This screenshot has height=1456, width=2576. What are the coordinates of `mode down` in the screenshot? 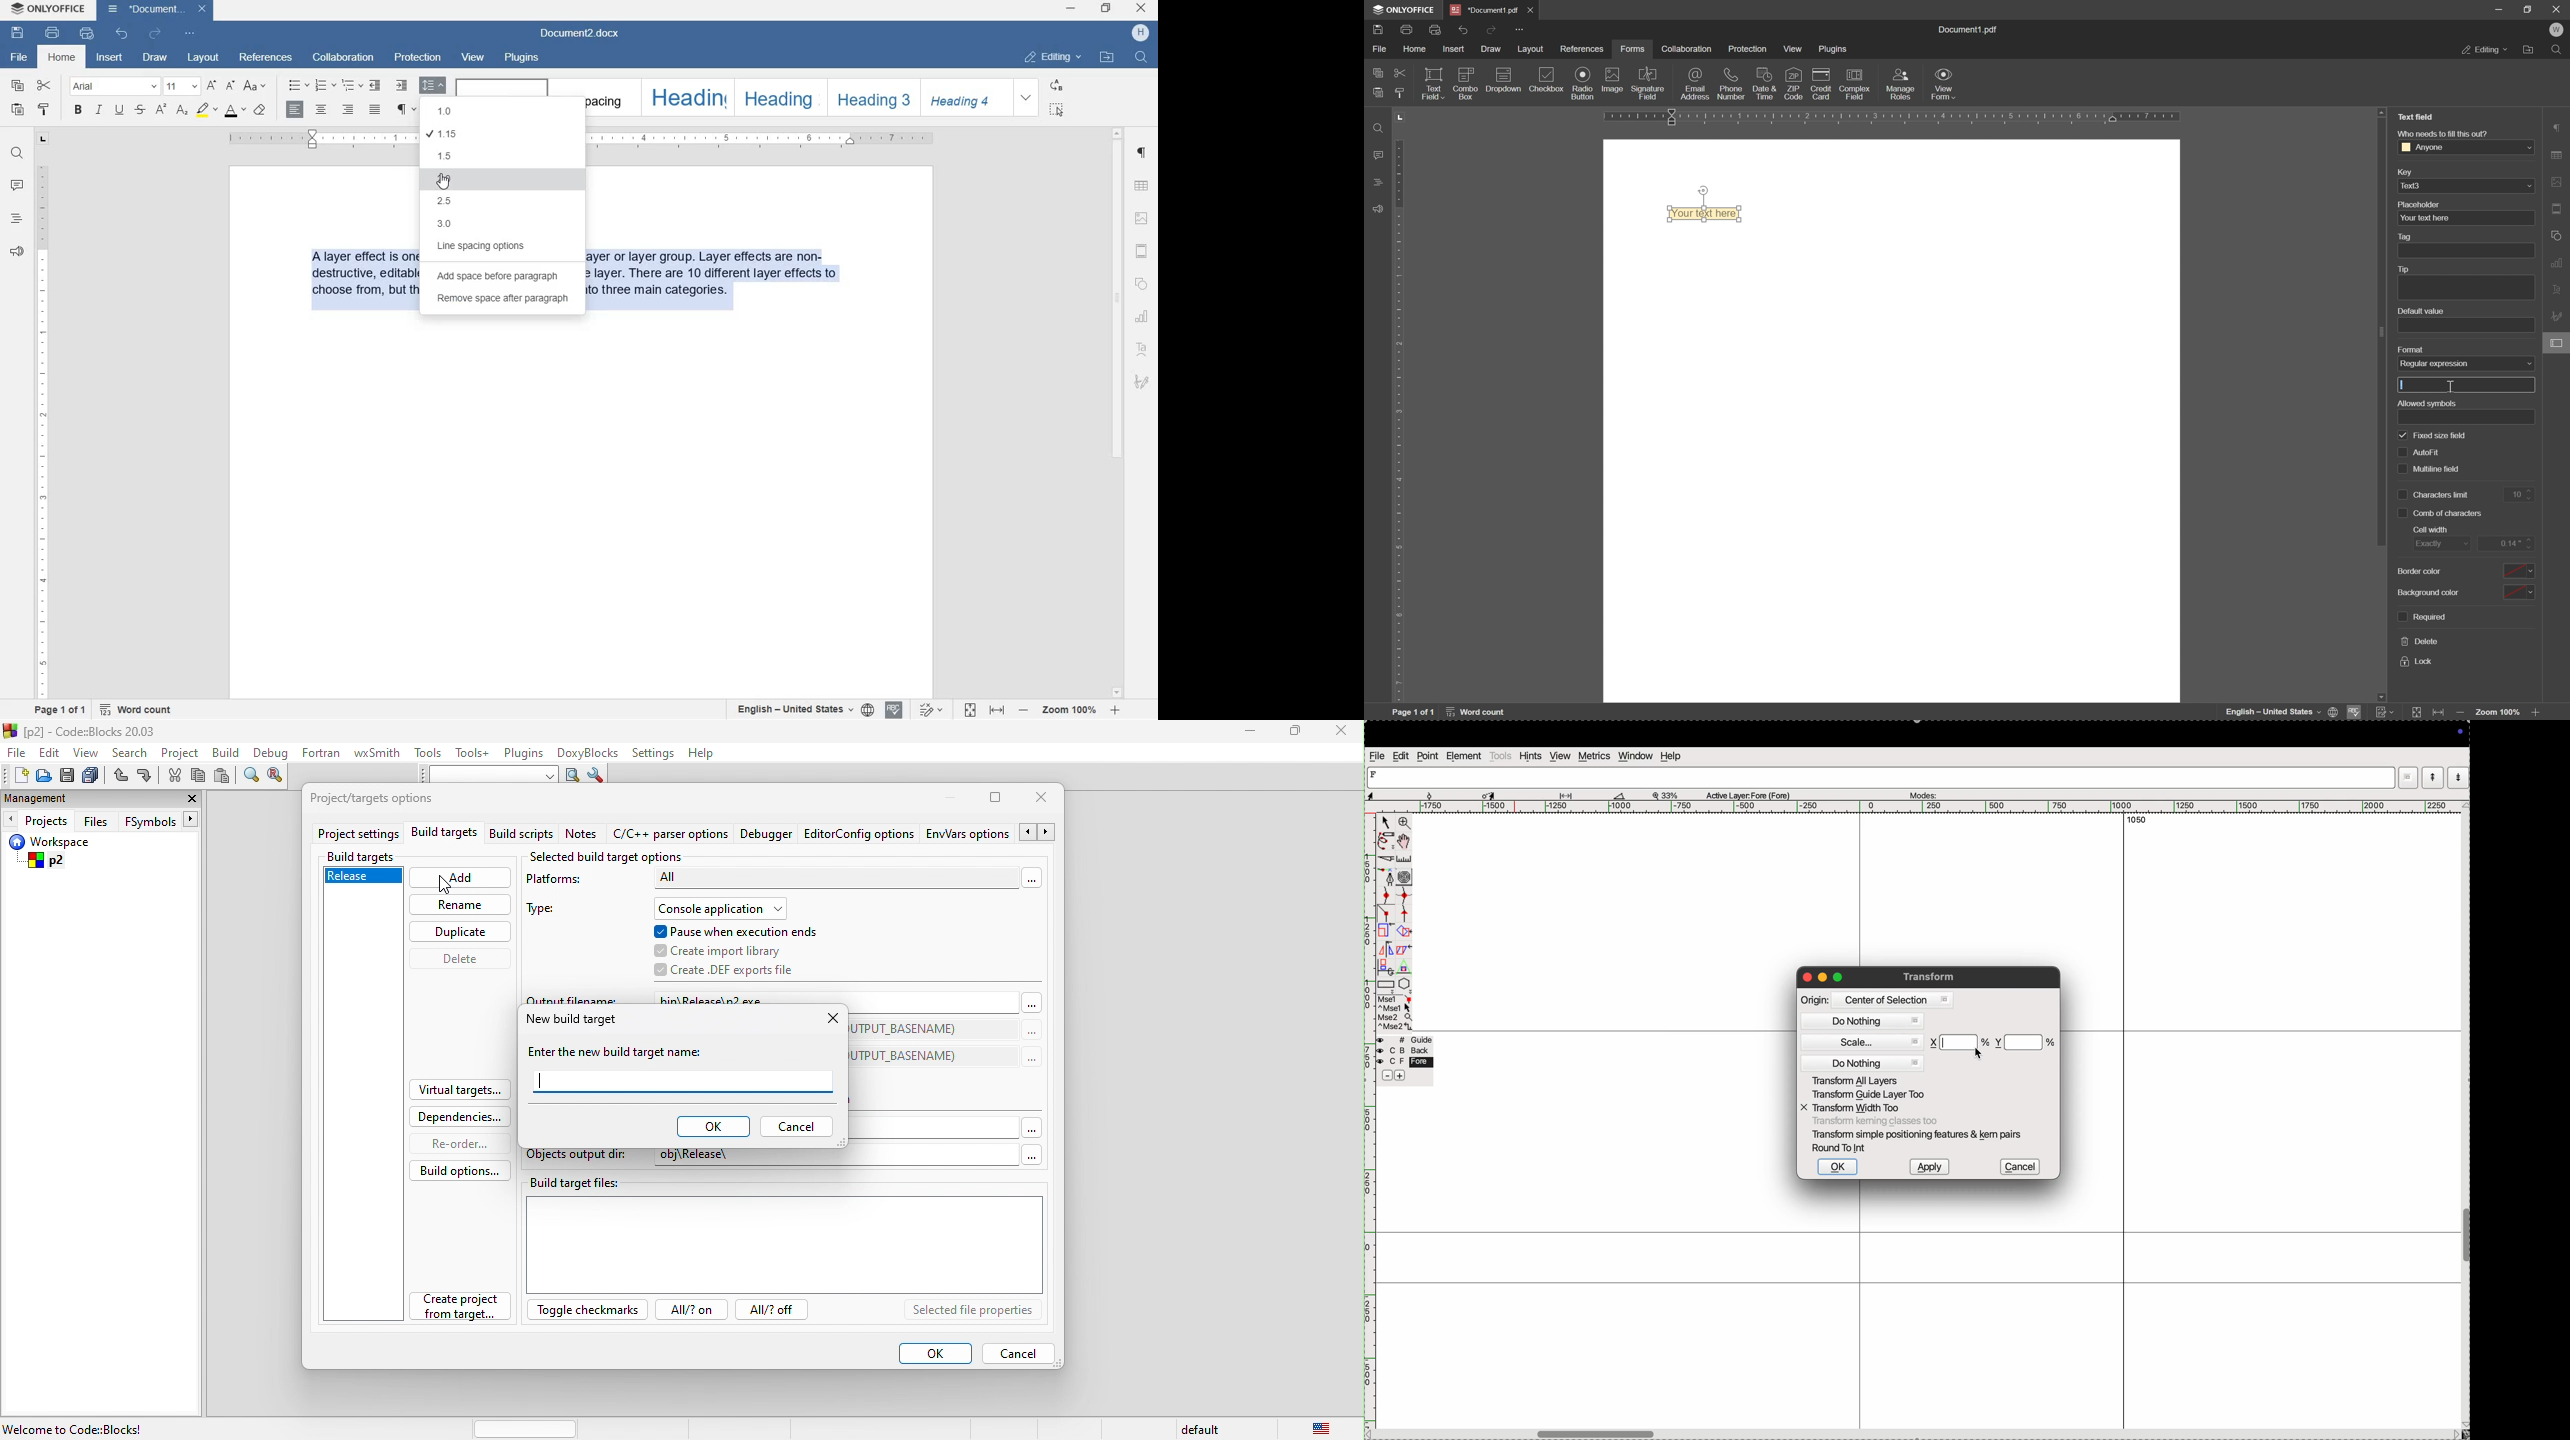 It's located at (2458, 776).